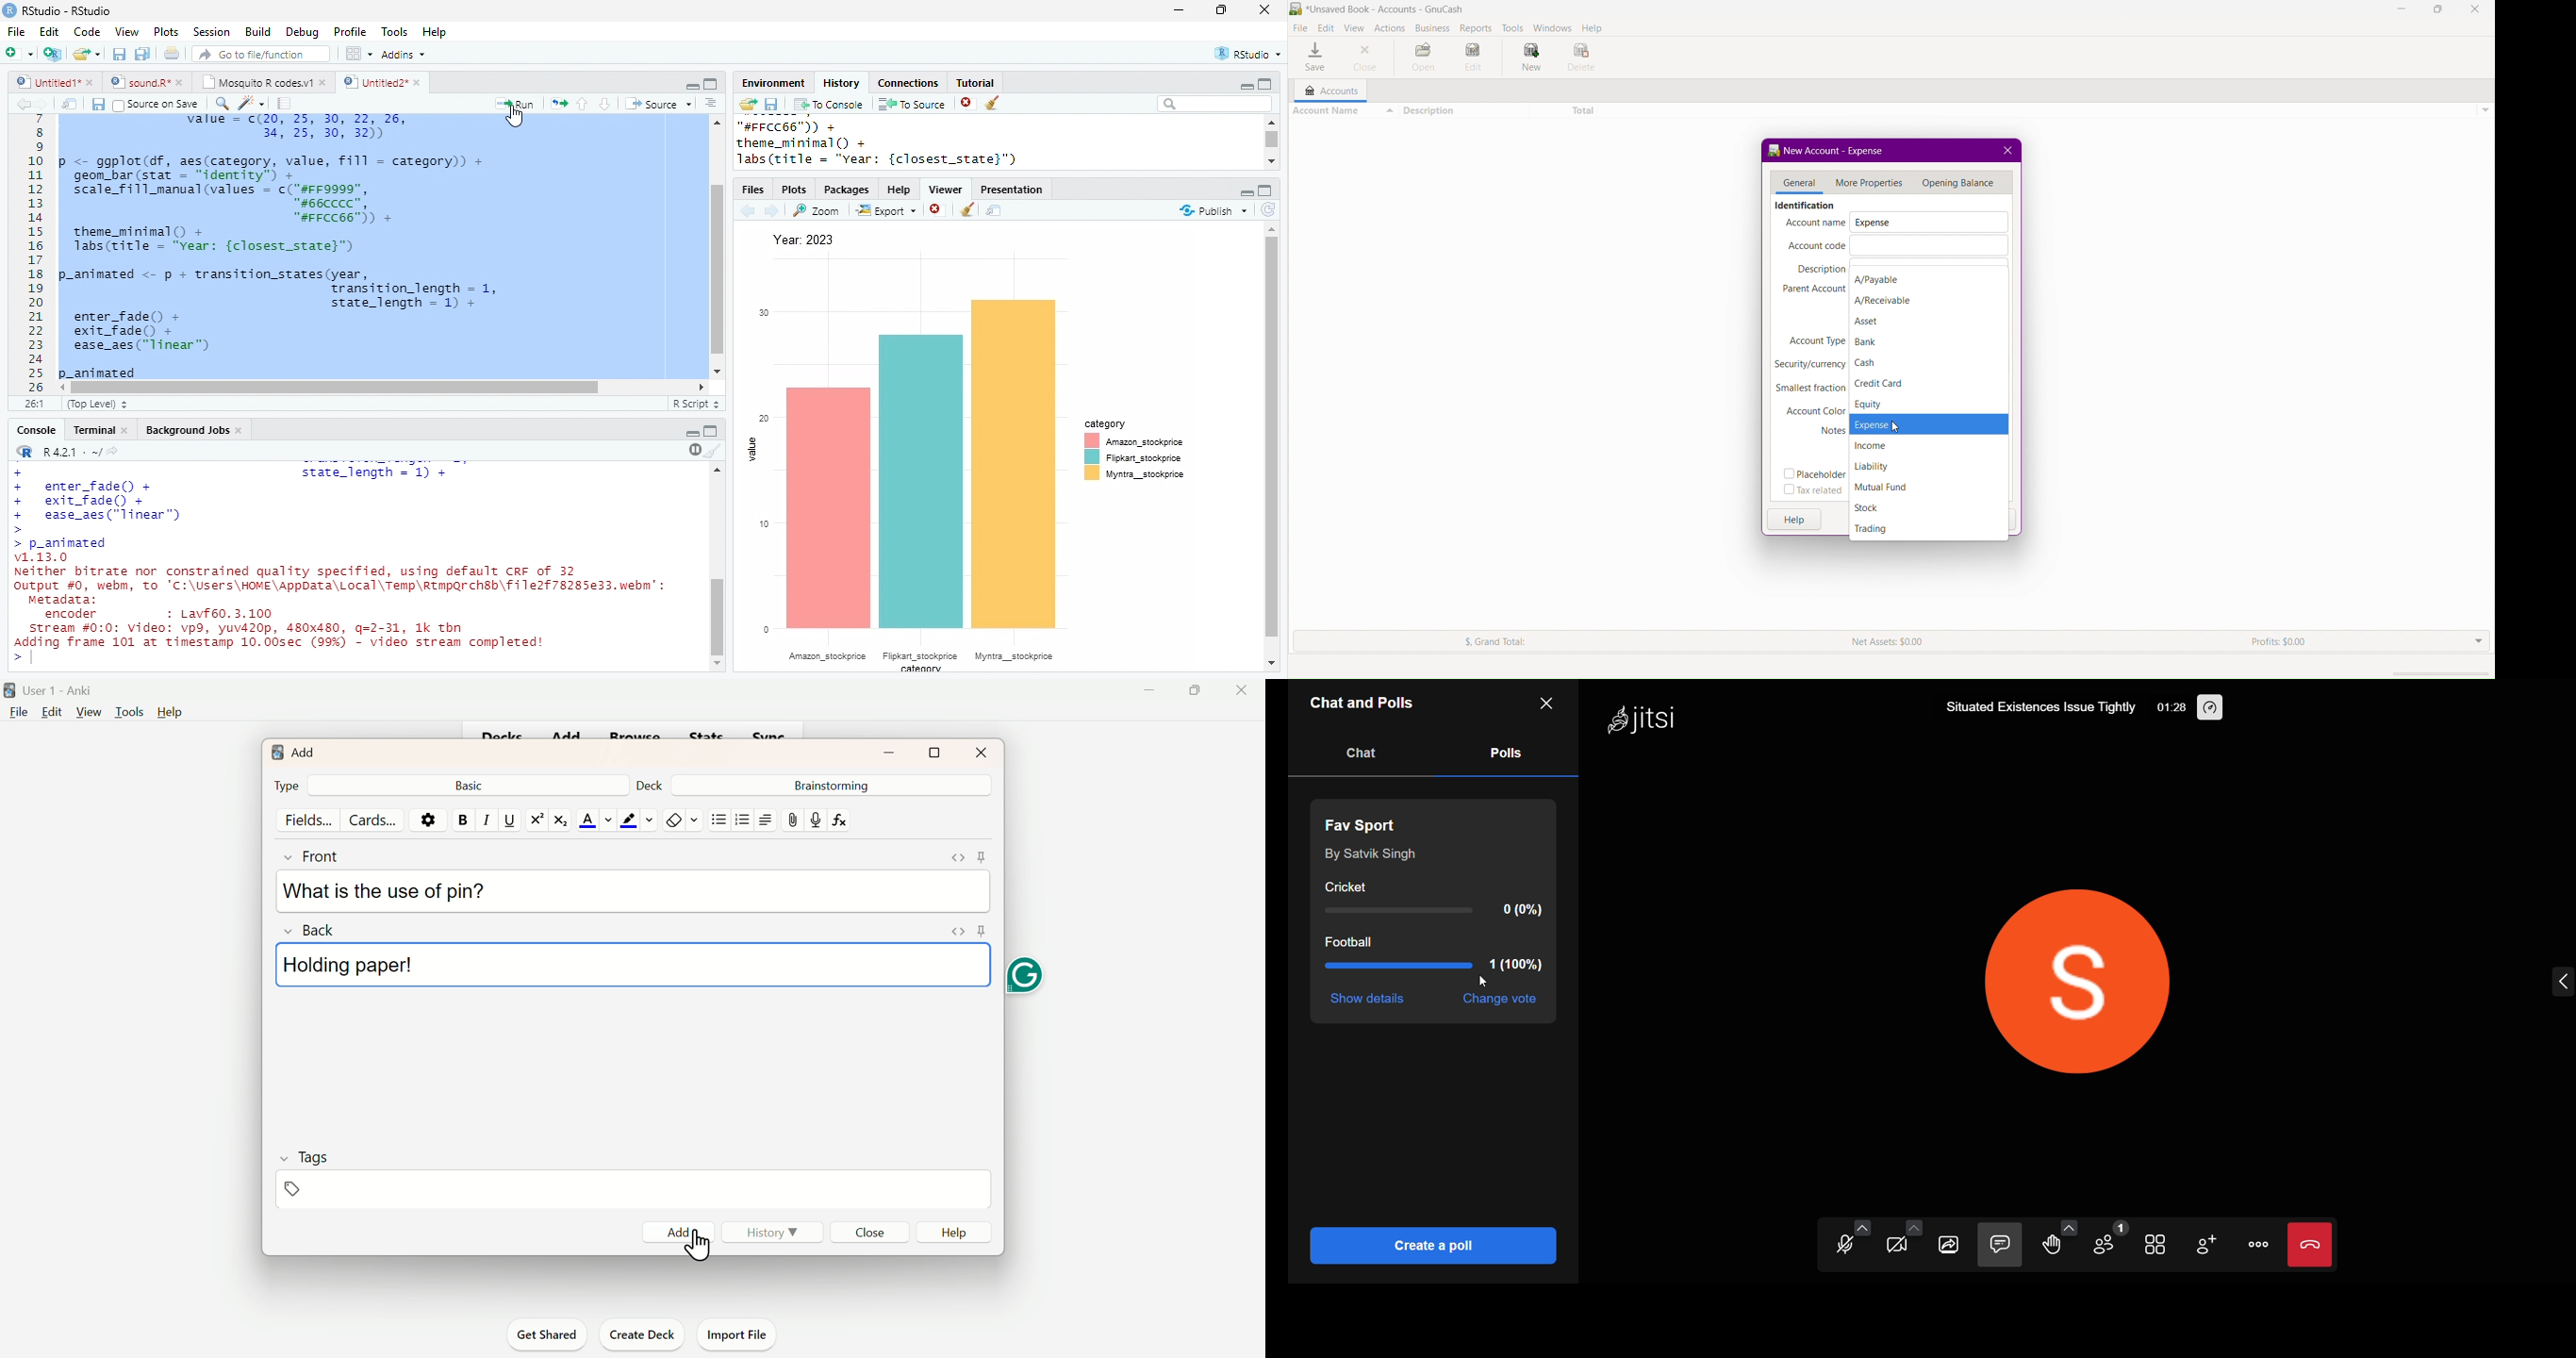  What do you see at coordinates (35, 404) in the screenshot?
I see `26:1` at bounding box center [35, 404].